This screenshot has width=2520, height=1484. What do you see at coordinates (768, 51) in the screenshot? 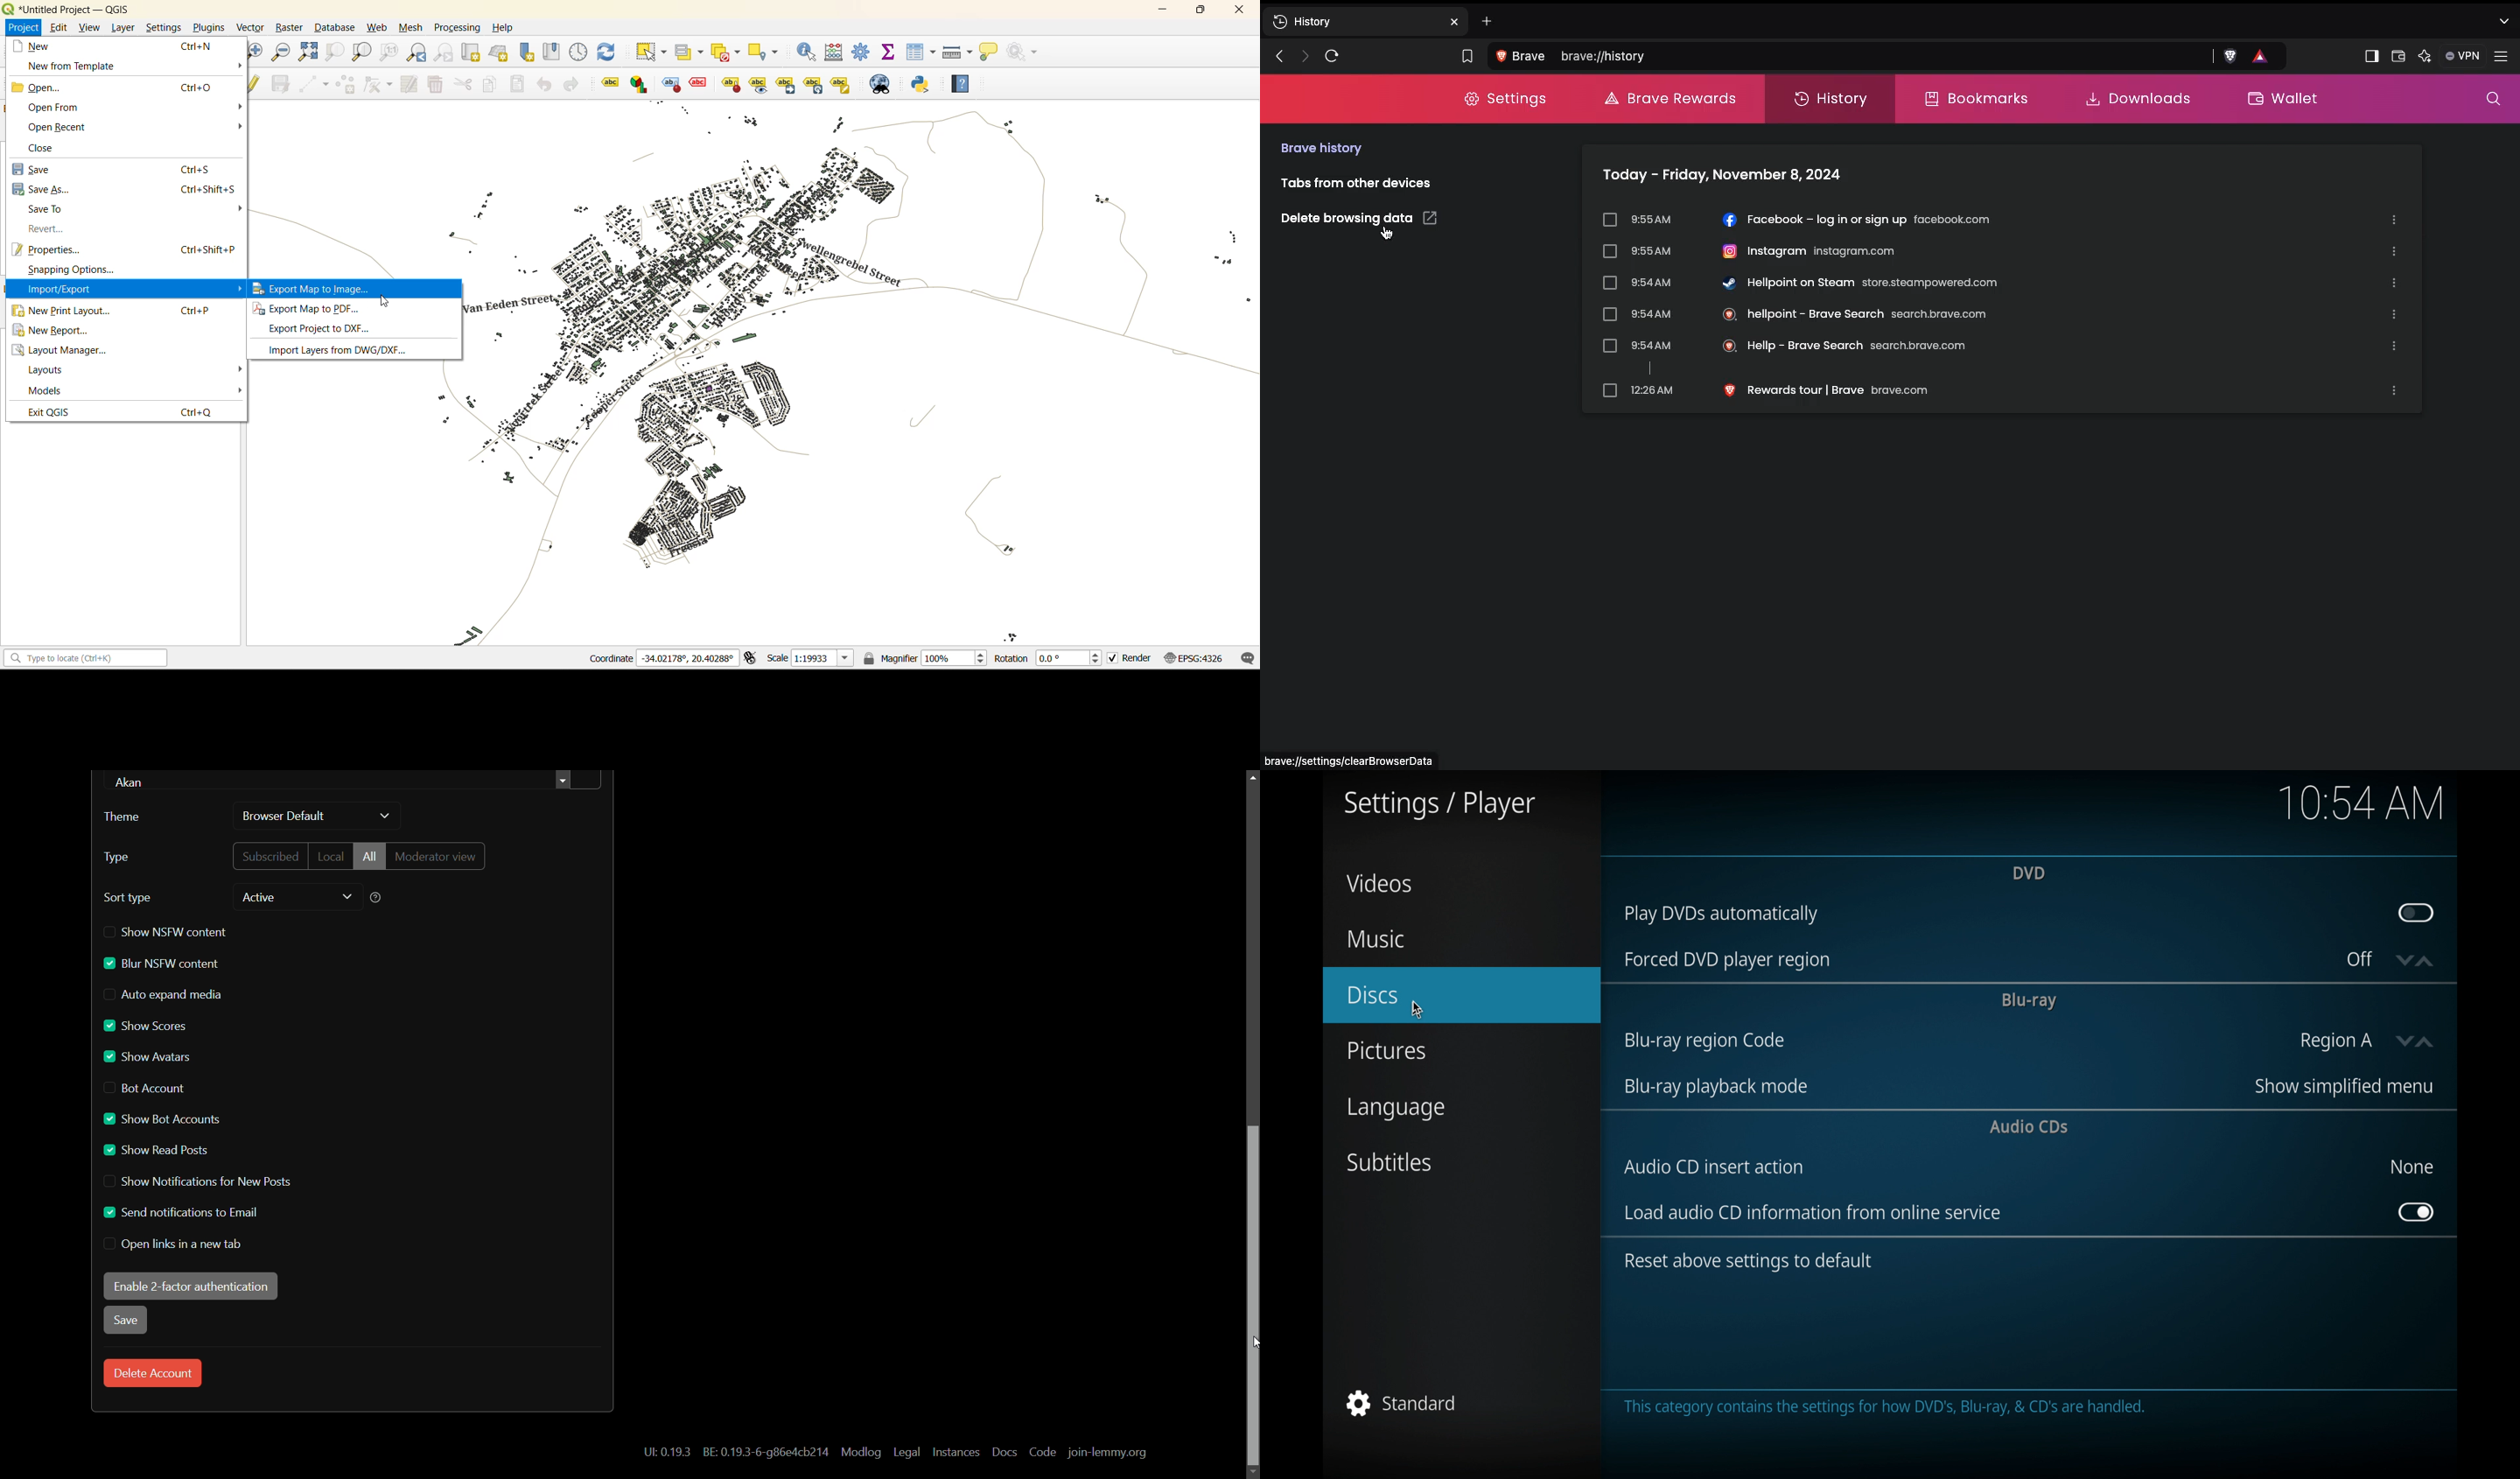
I see `select location` at bounding box center [768, 51].